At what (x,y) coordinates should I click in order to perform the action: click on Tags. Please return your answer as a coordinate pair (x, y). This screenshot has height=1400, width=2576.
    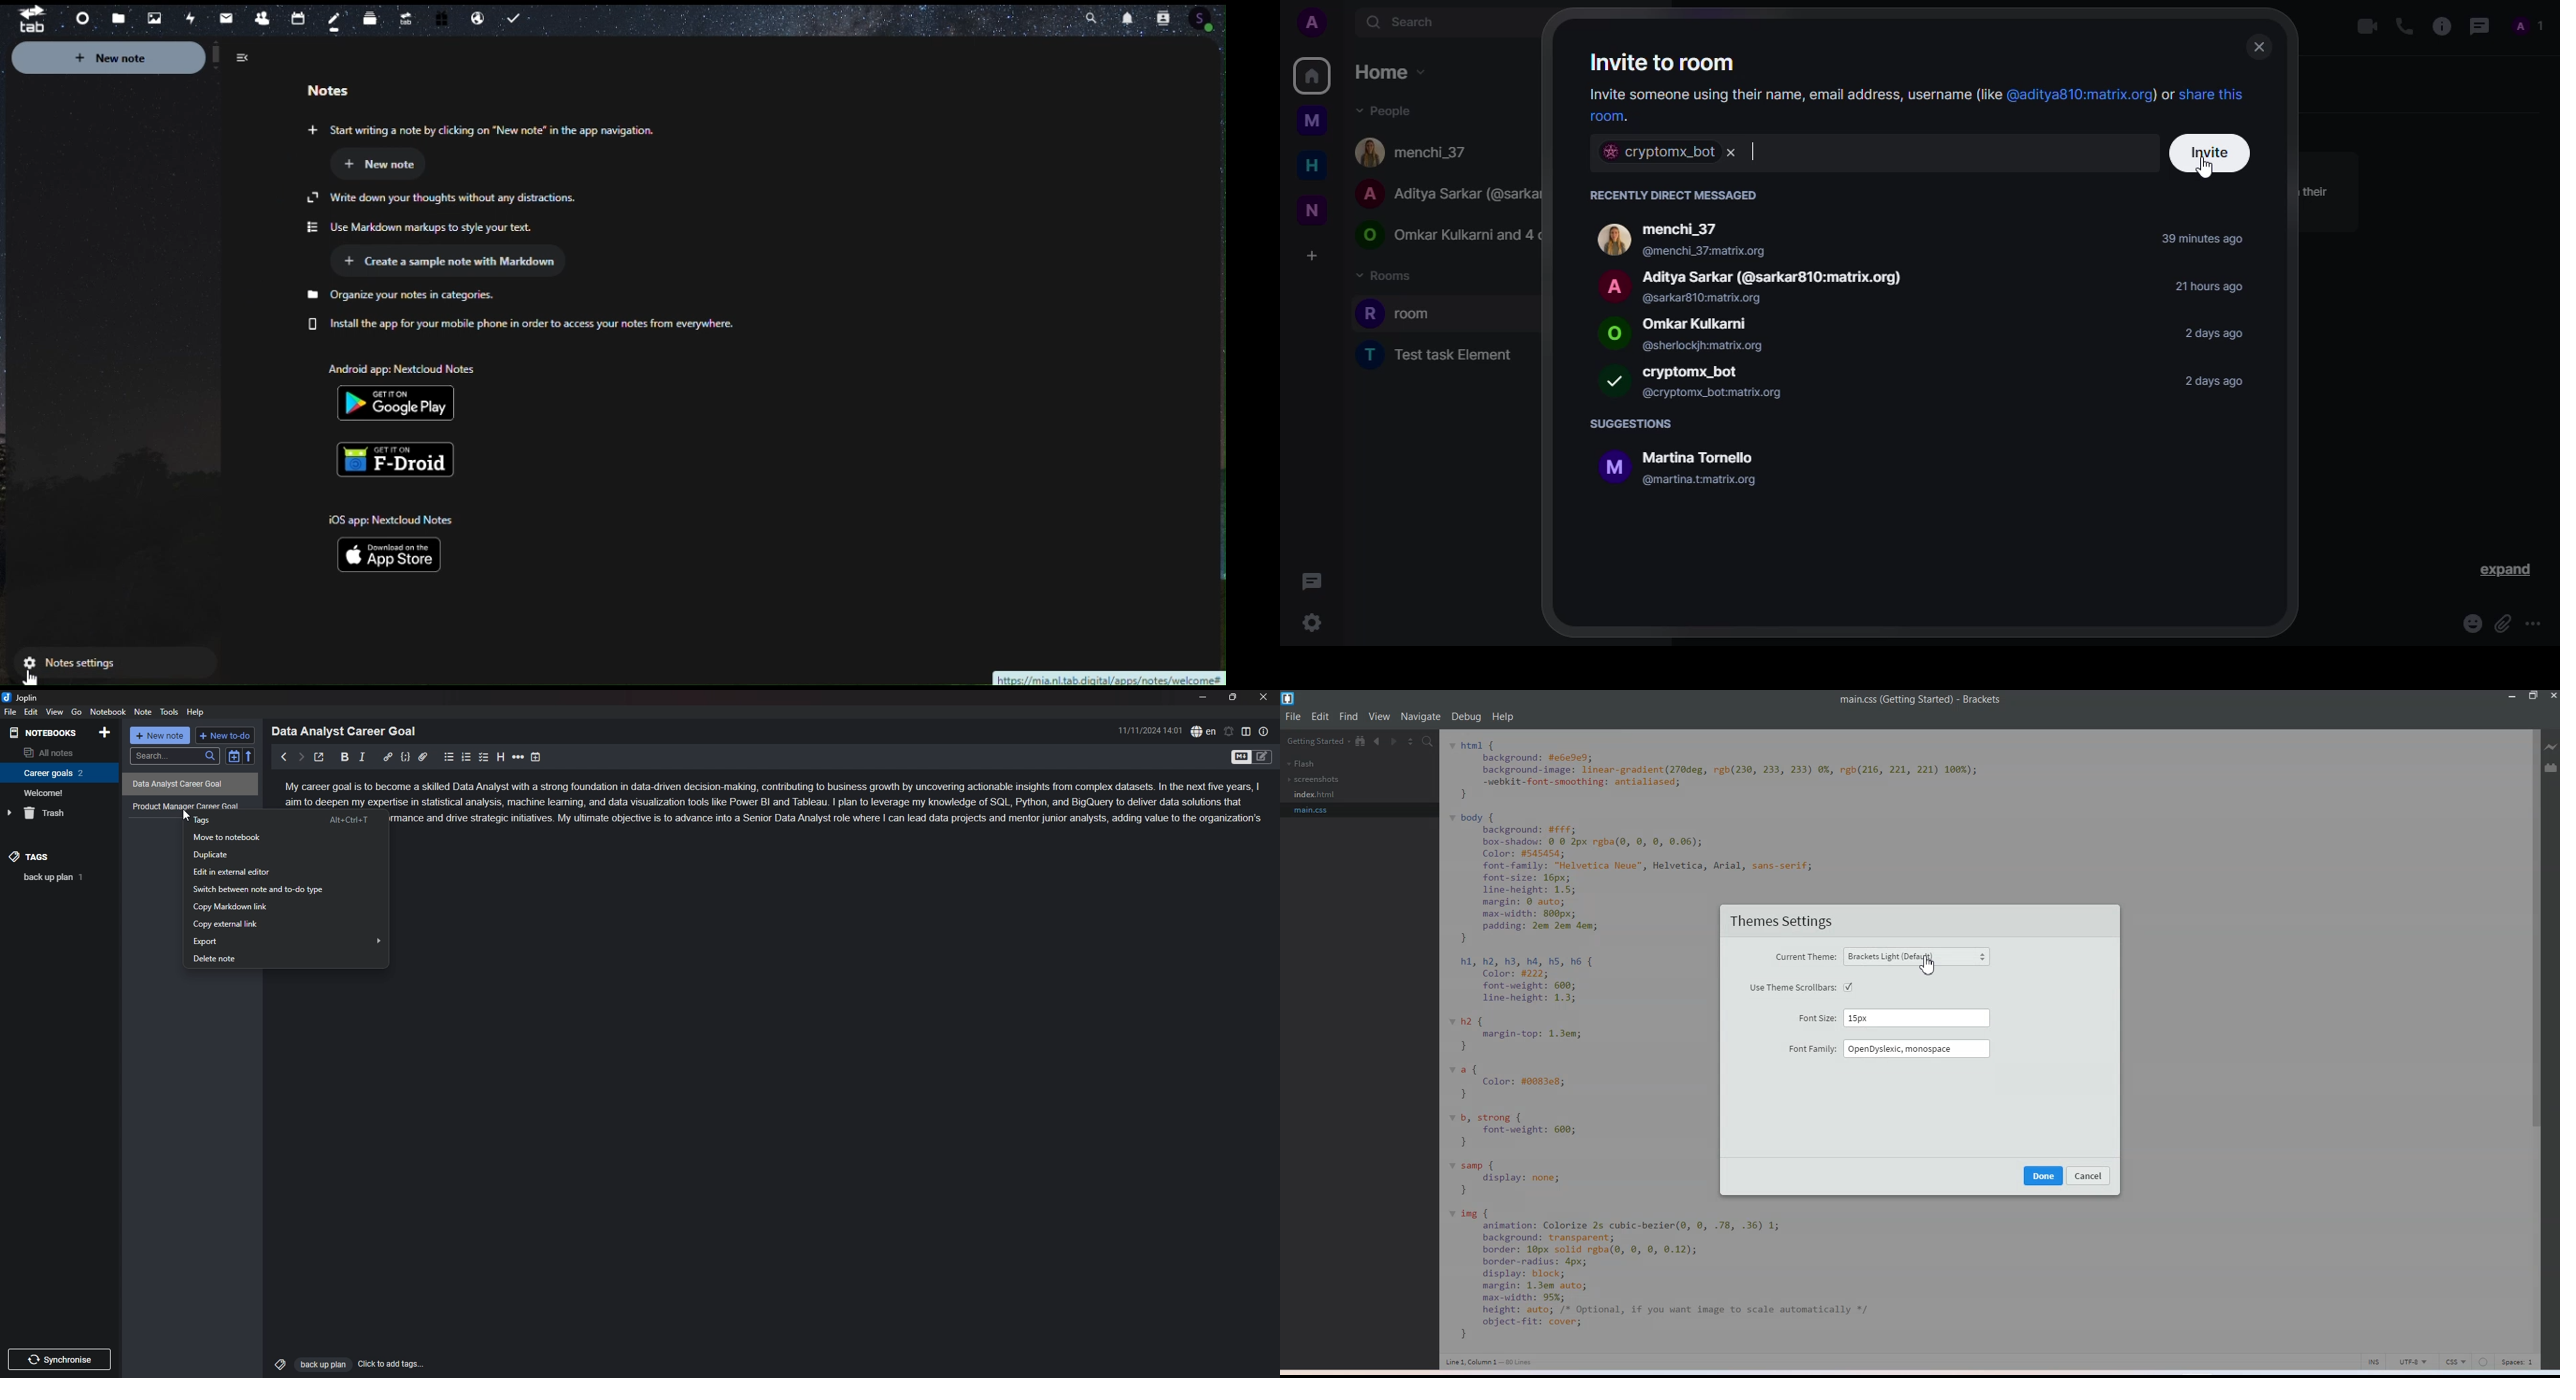
    Looking at the image, I should click on (277, 1363).